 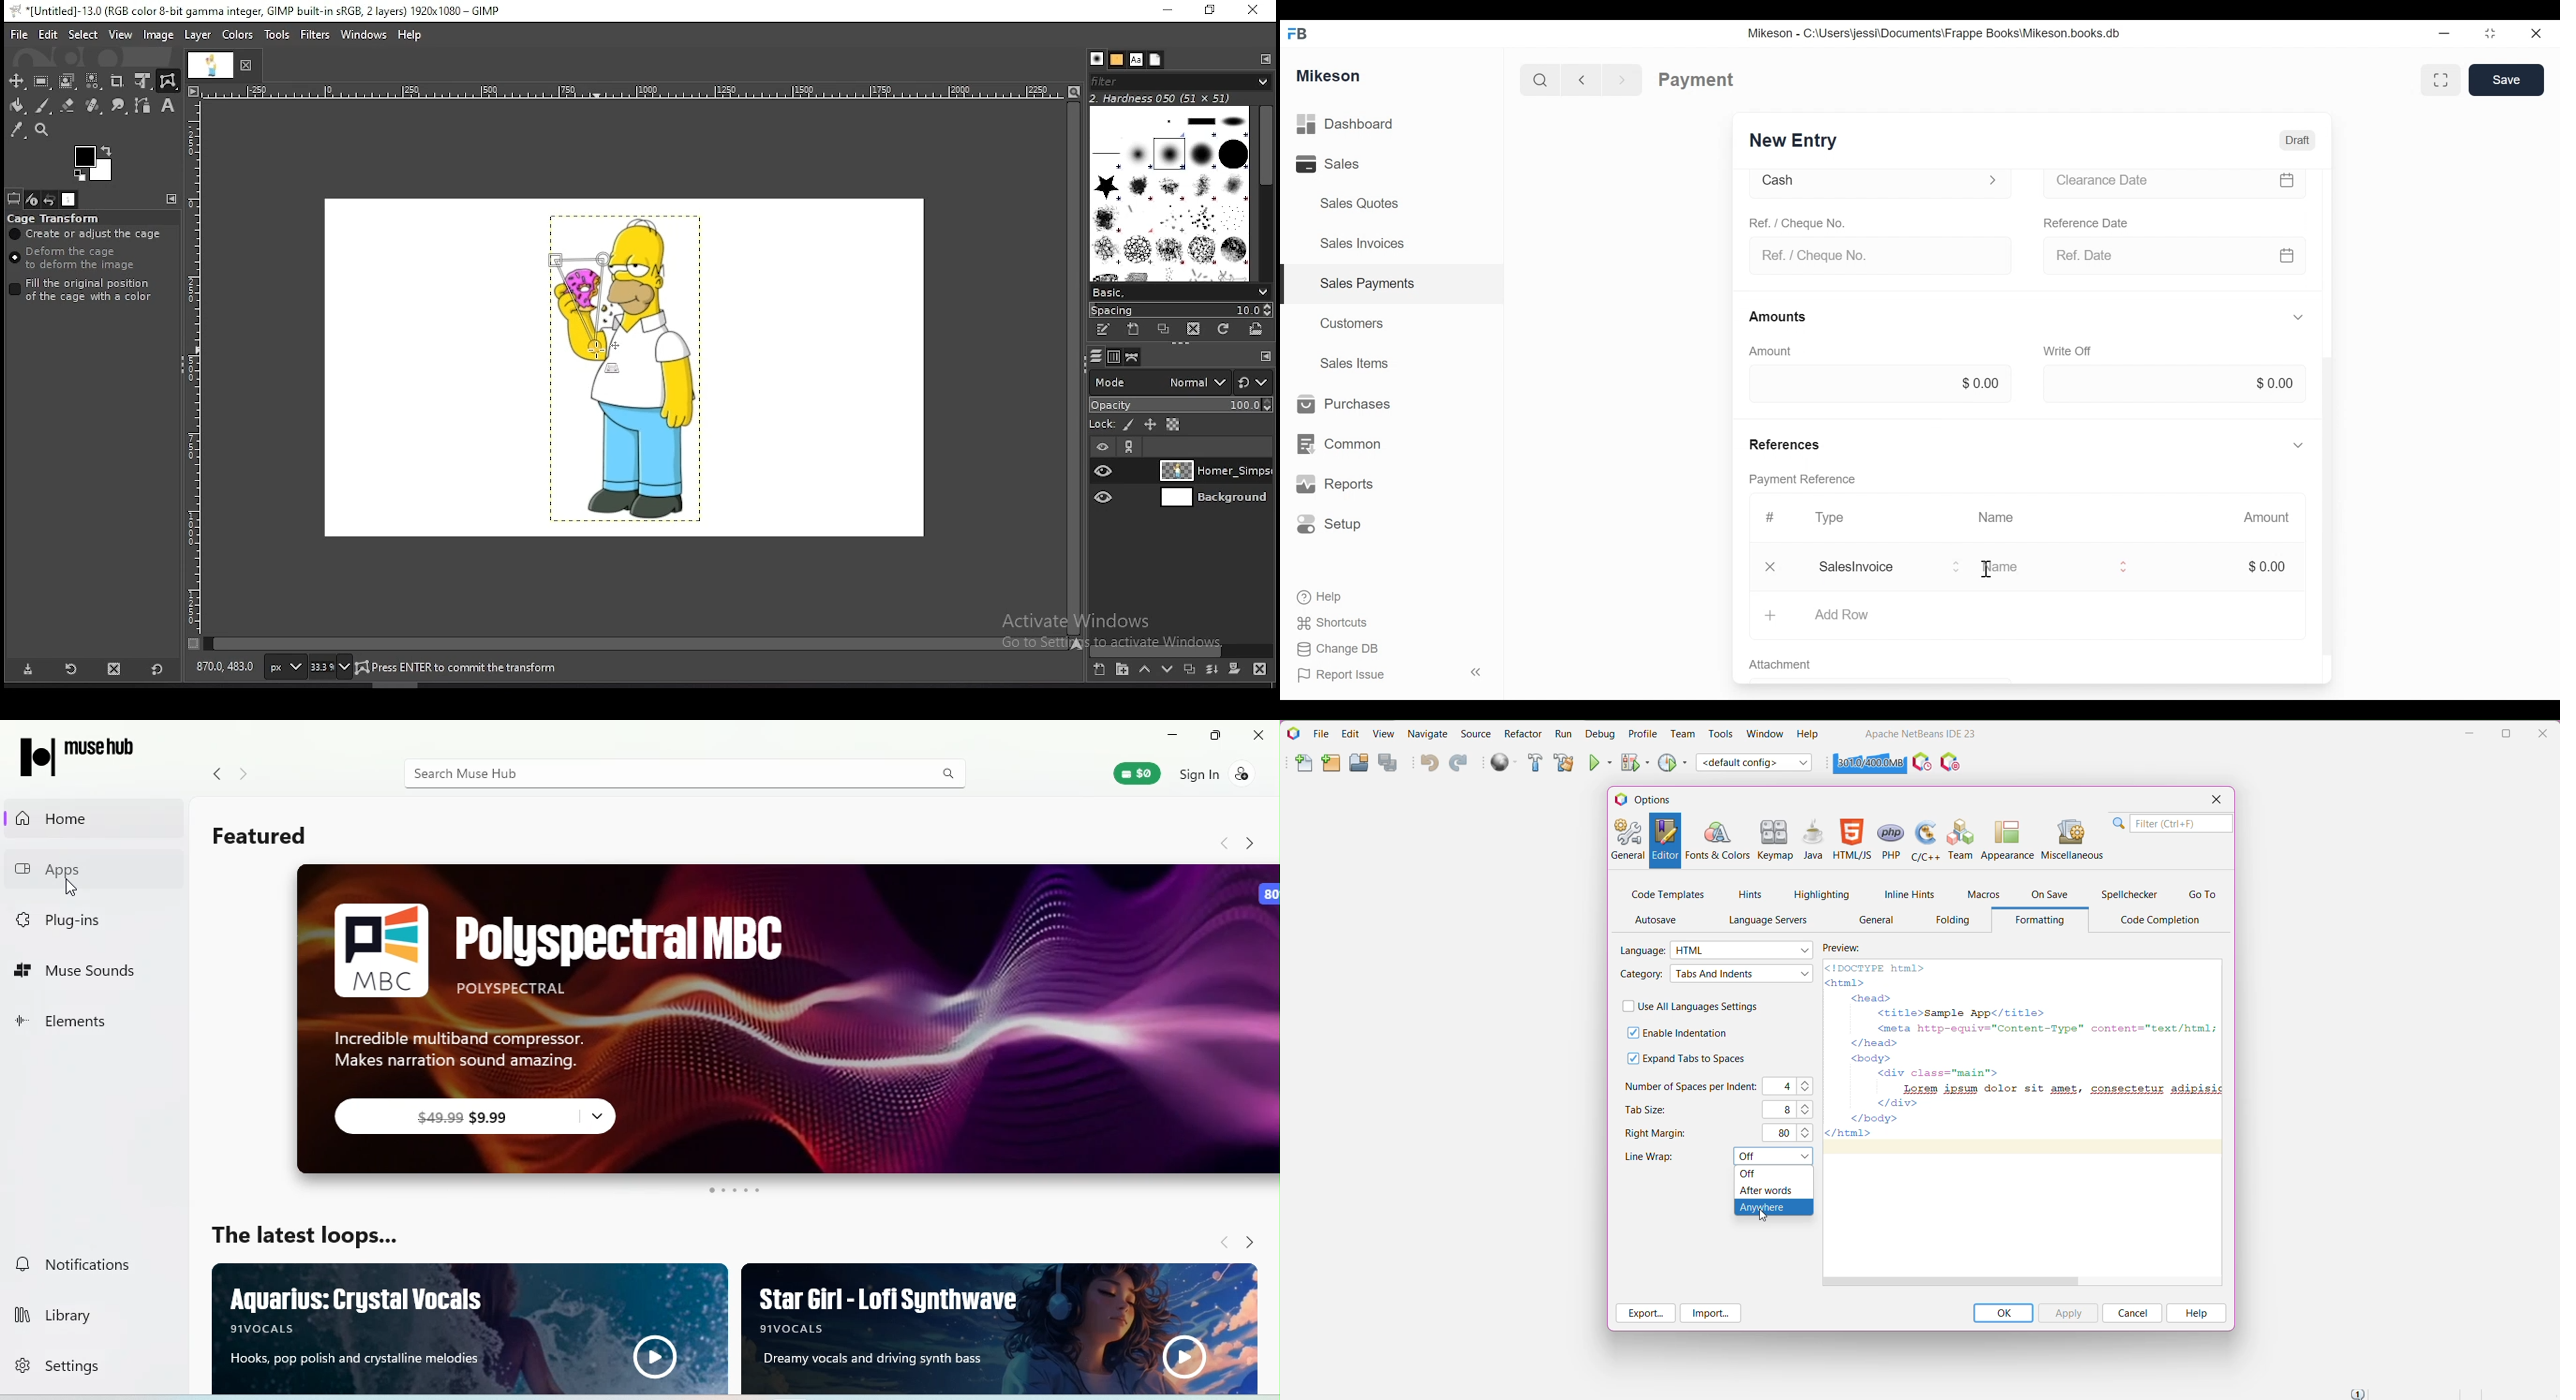 What do you see at coordinates (2267, 517) in the screenshot?
I see `Amount` at bounding box center [2267, 517].